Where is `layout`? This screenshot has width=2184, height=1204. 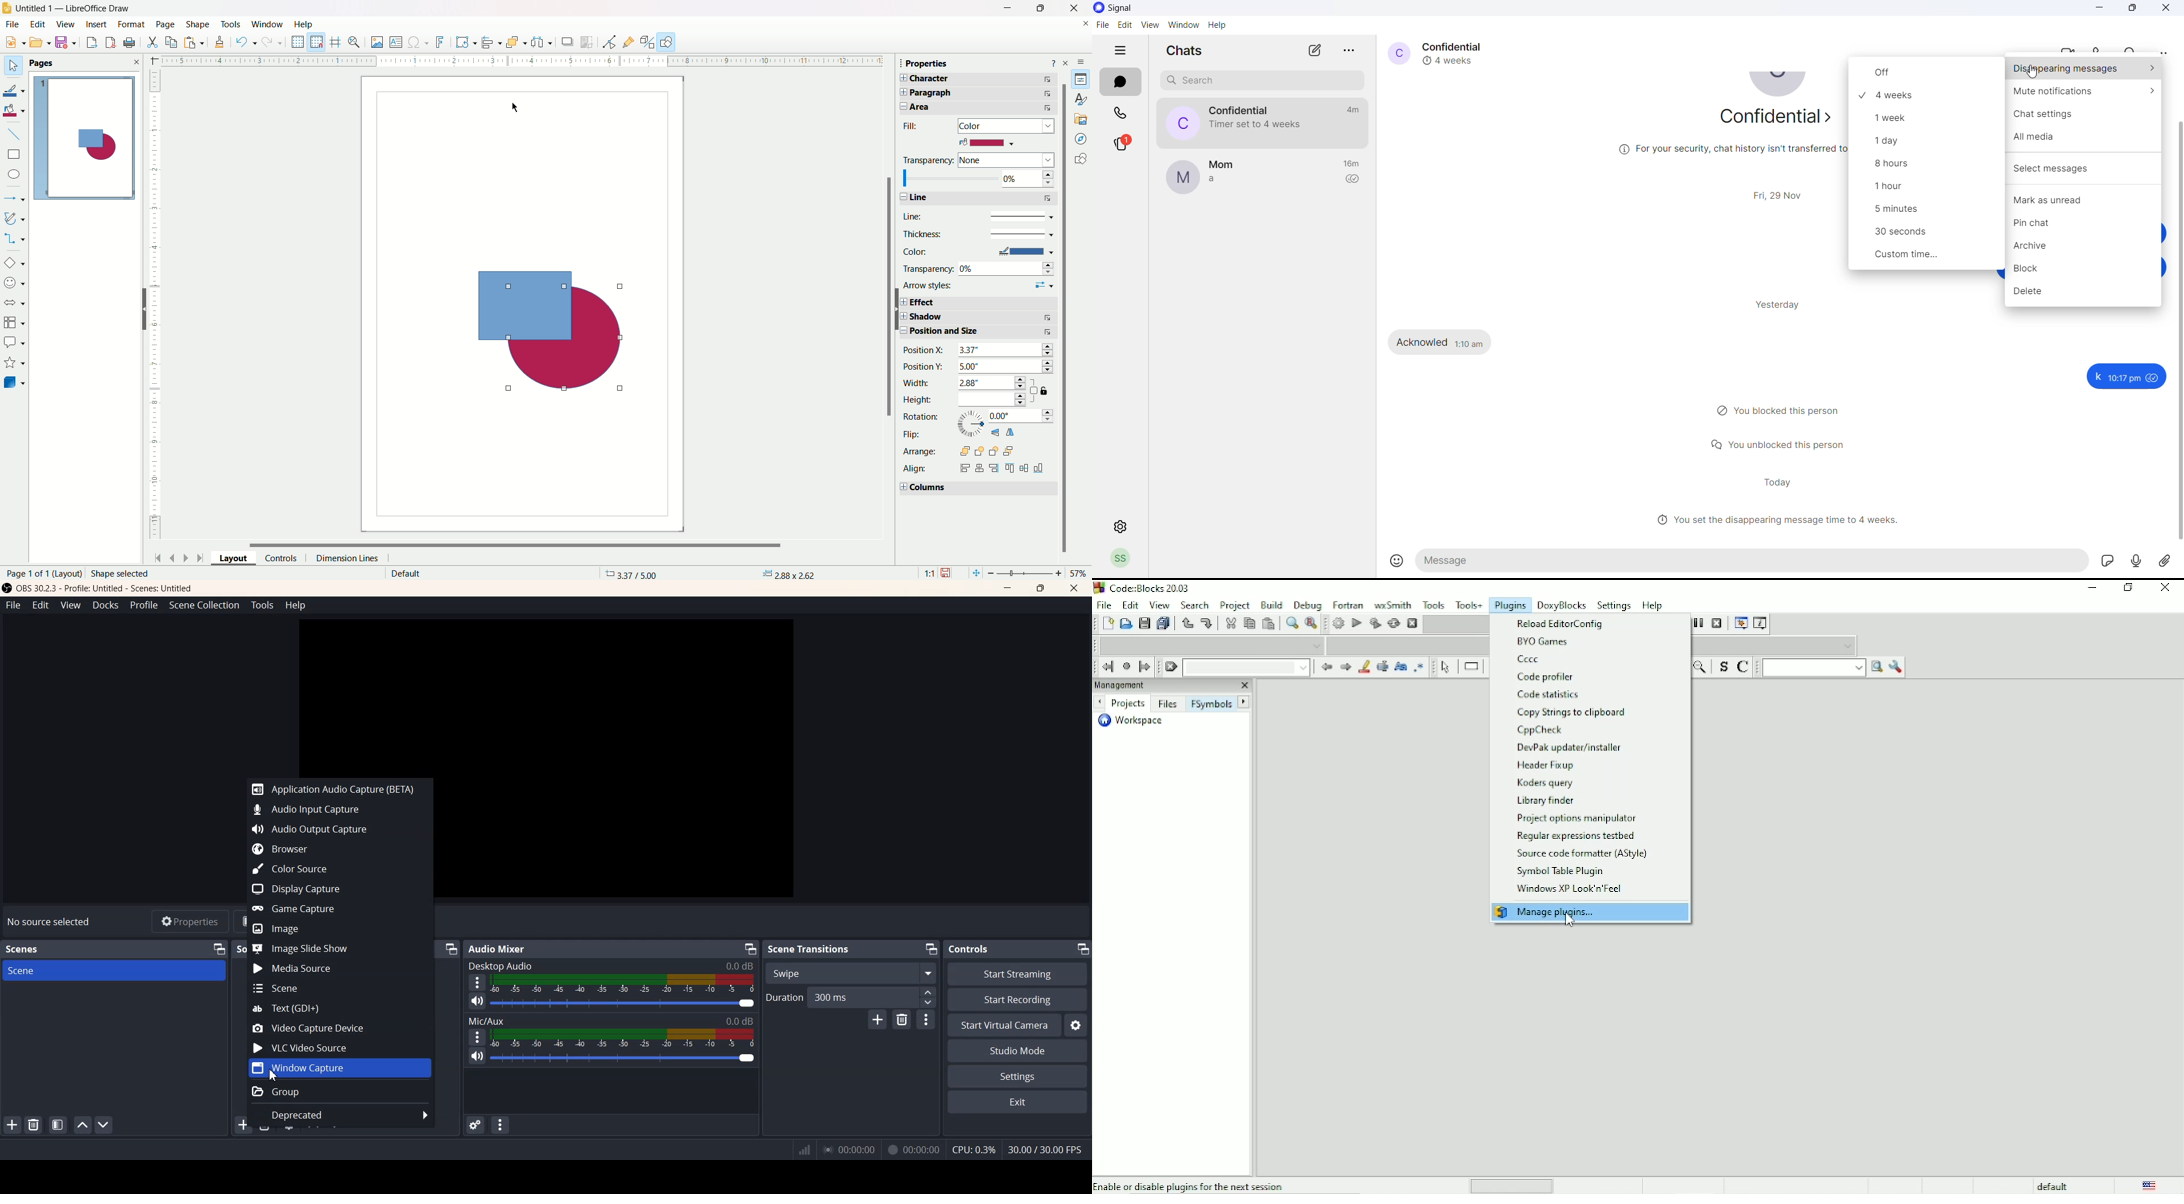 layout is located at coordinates (230, 557).